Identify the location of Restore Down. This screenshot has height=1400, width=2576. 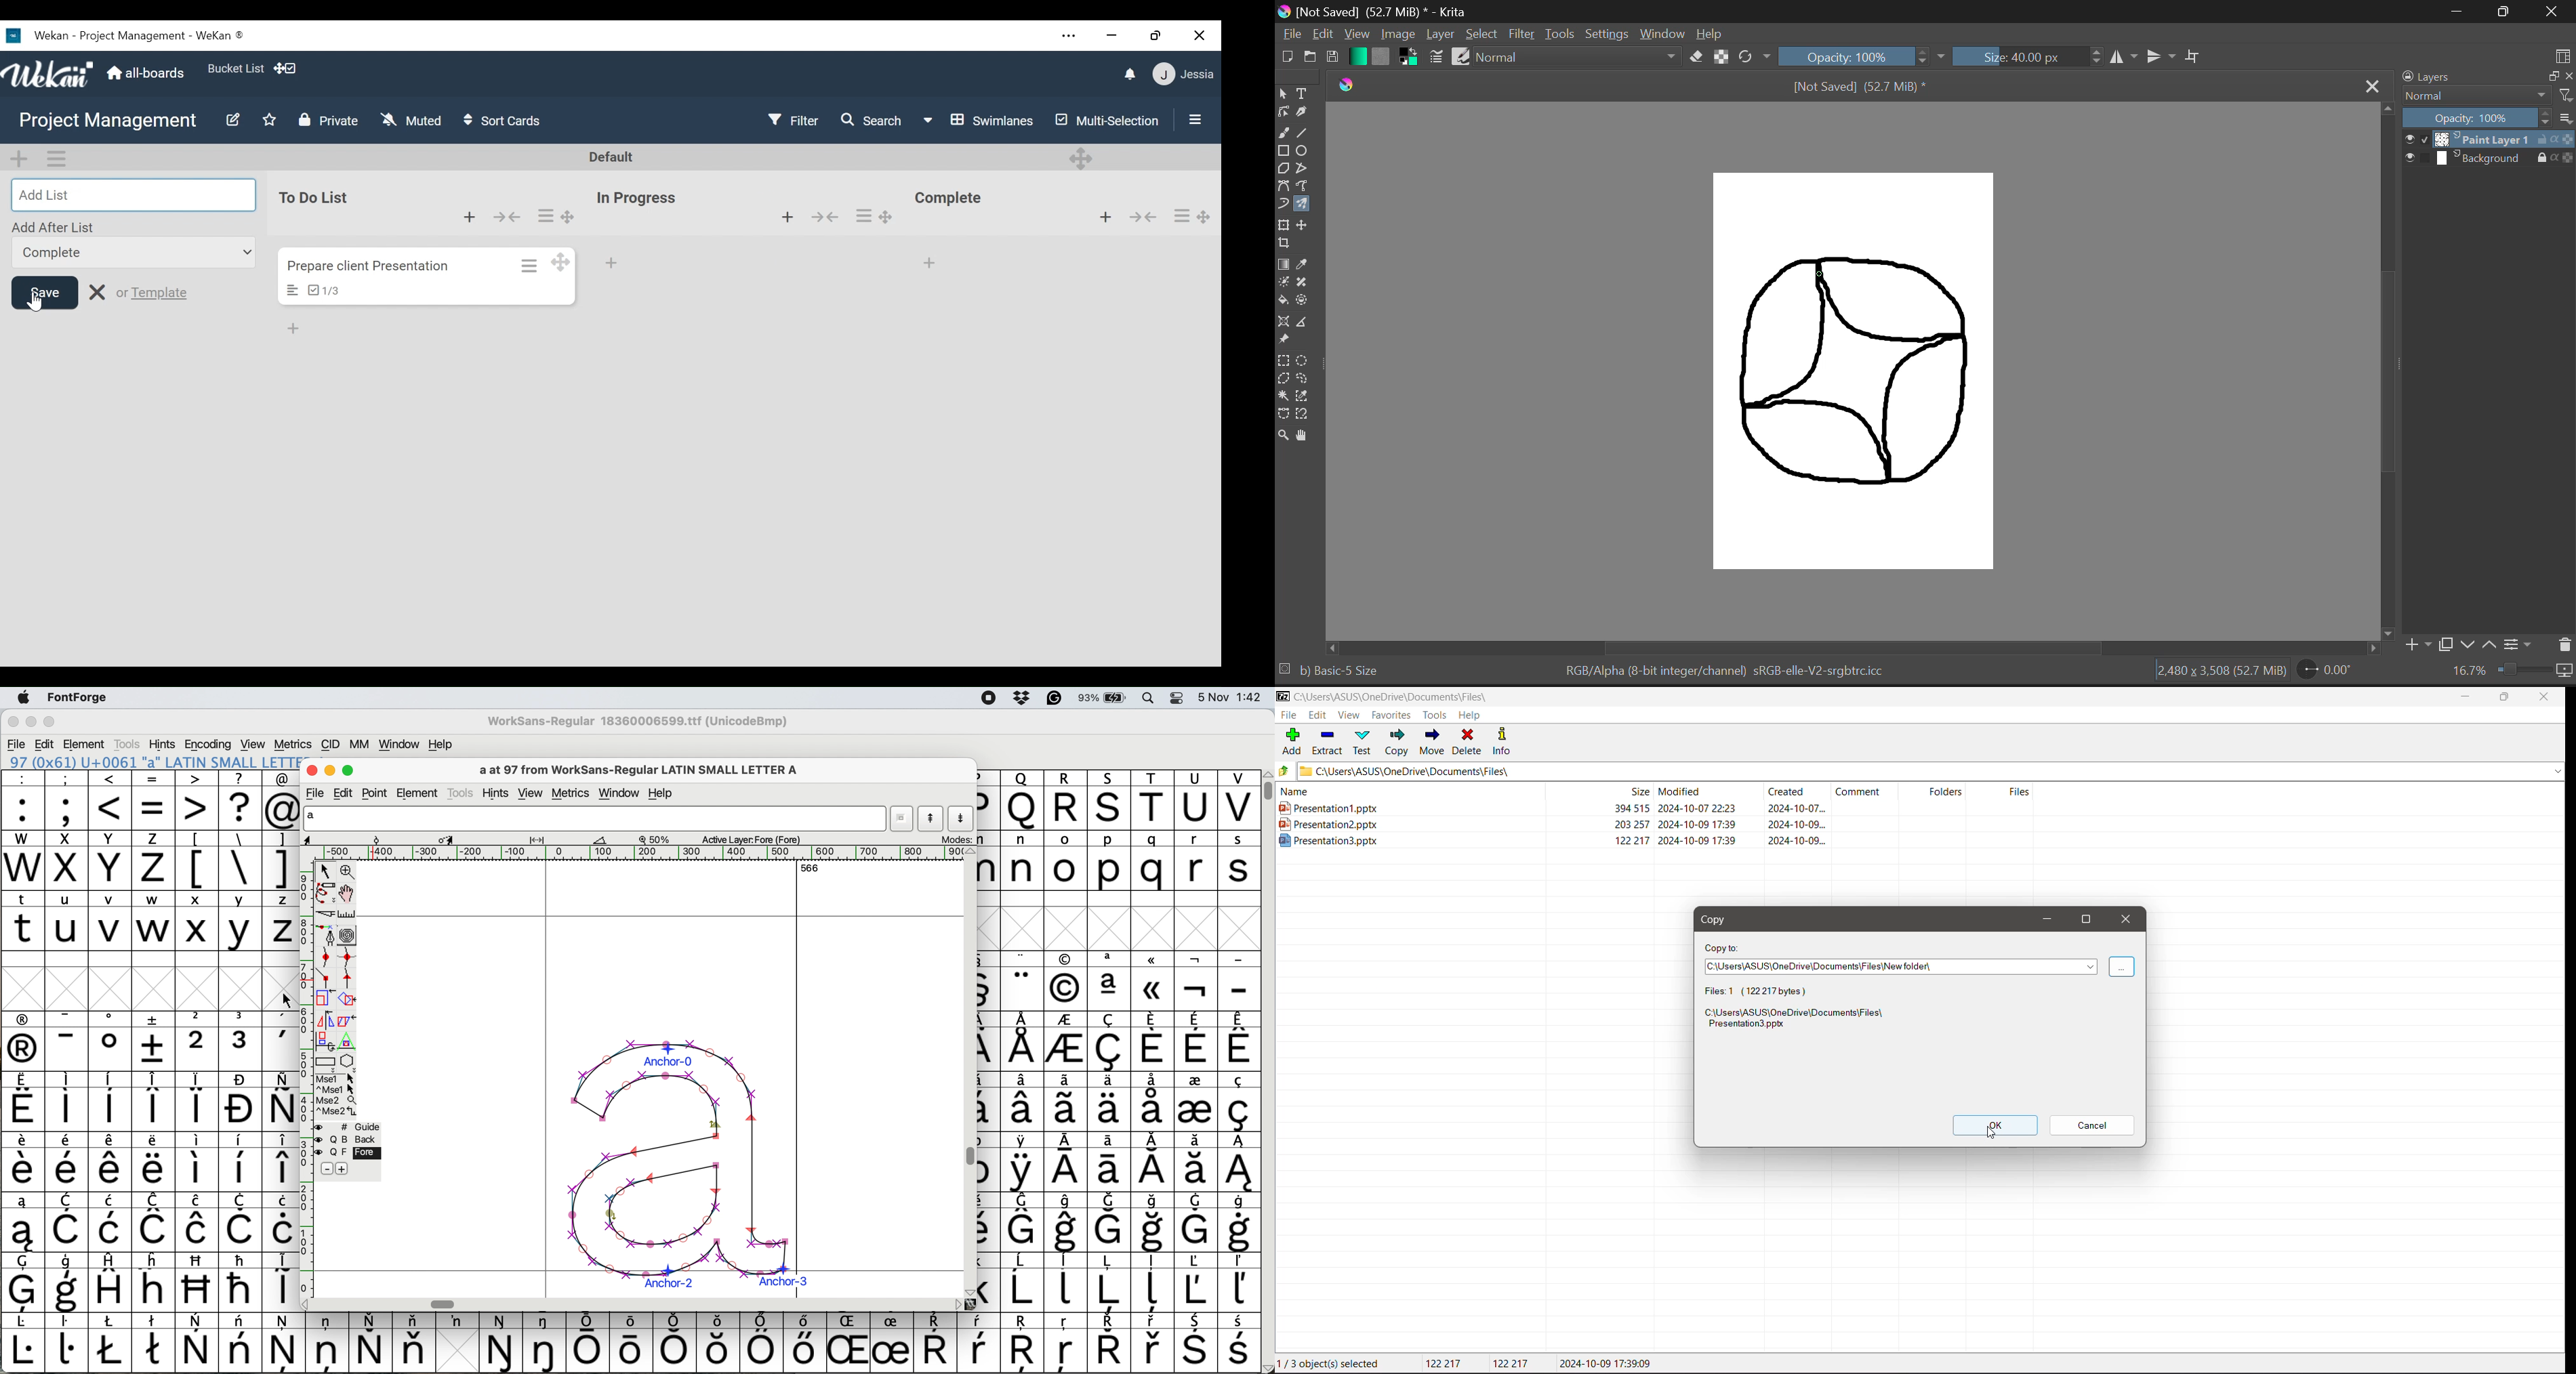
(2505, 696).